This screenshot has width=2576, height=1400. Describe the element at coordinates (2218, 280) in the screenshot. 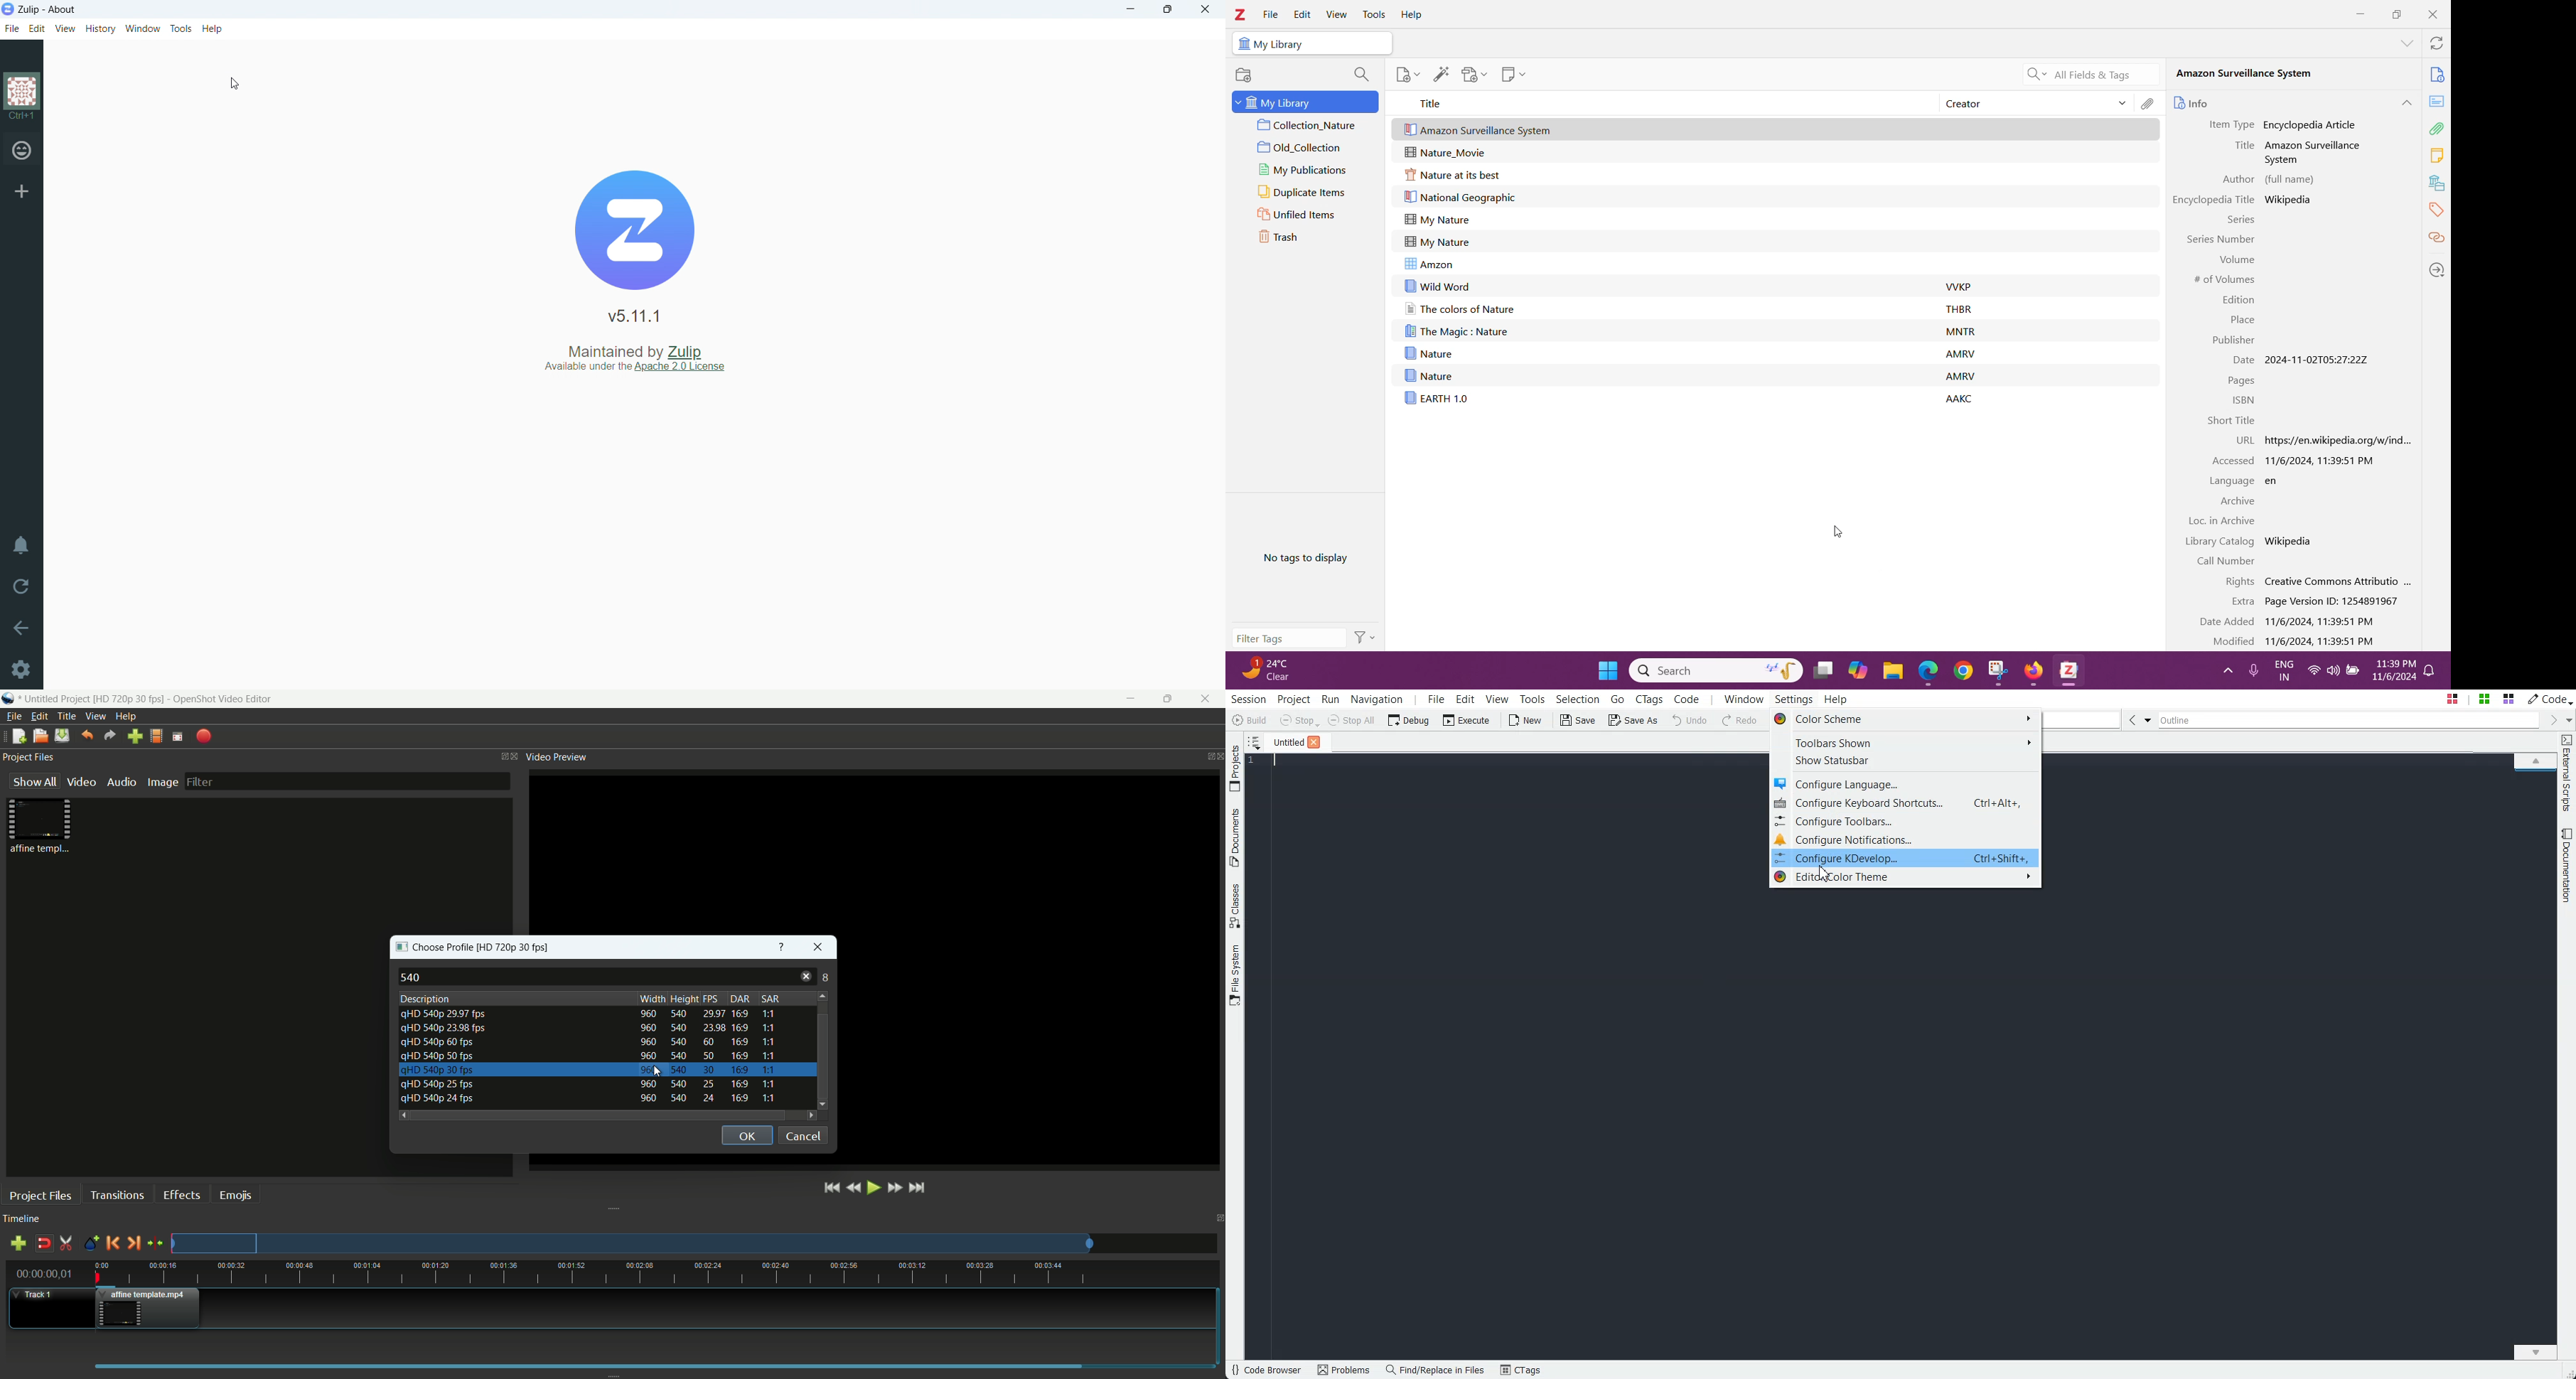

I see `# of Volumes` at that location.